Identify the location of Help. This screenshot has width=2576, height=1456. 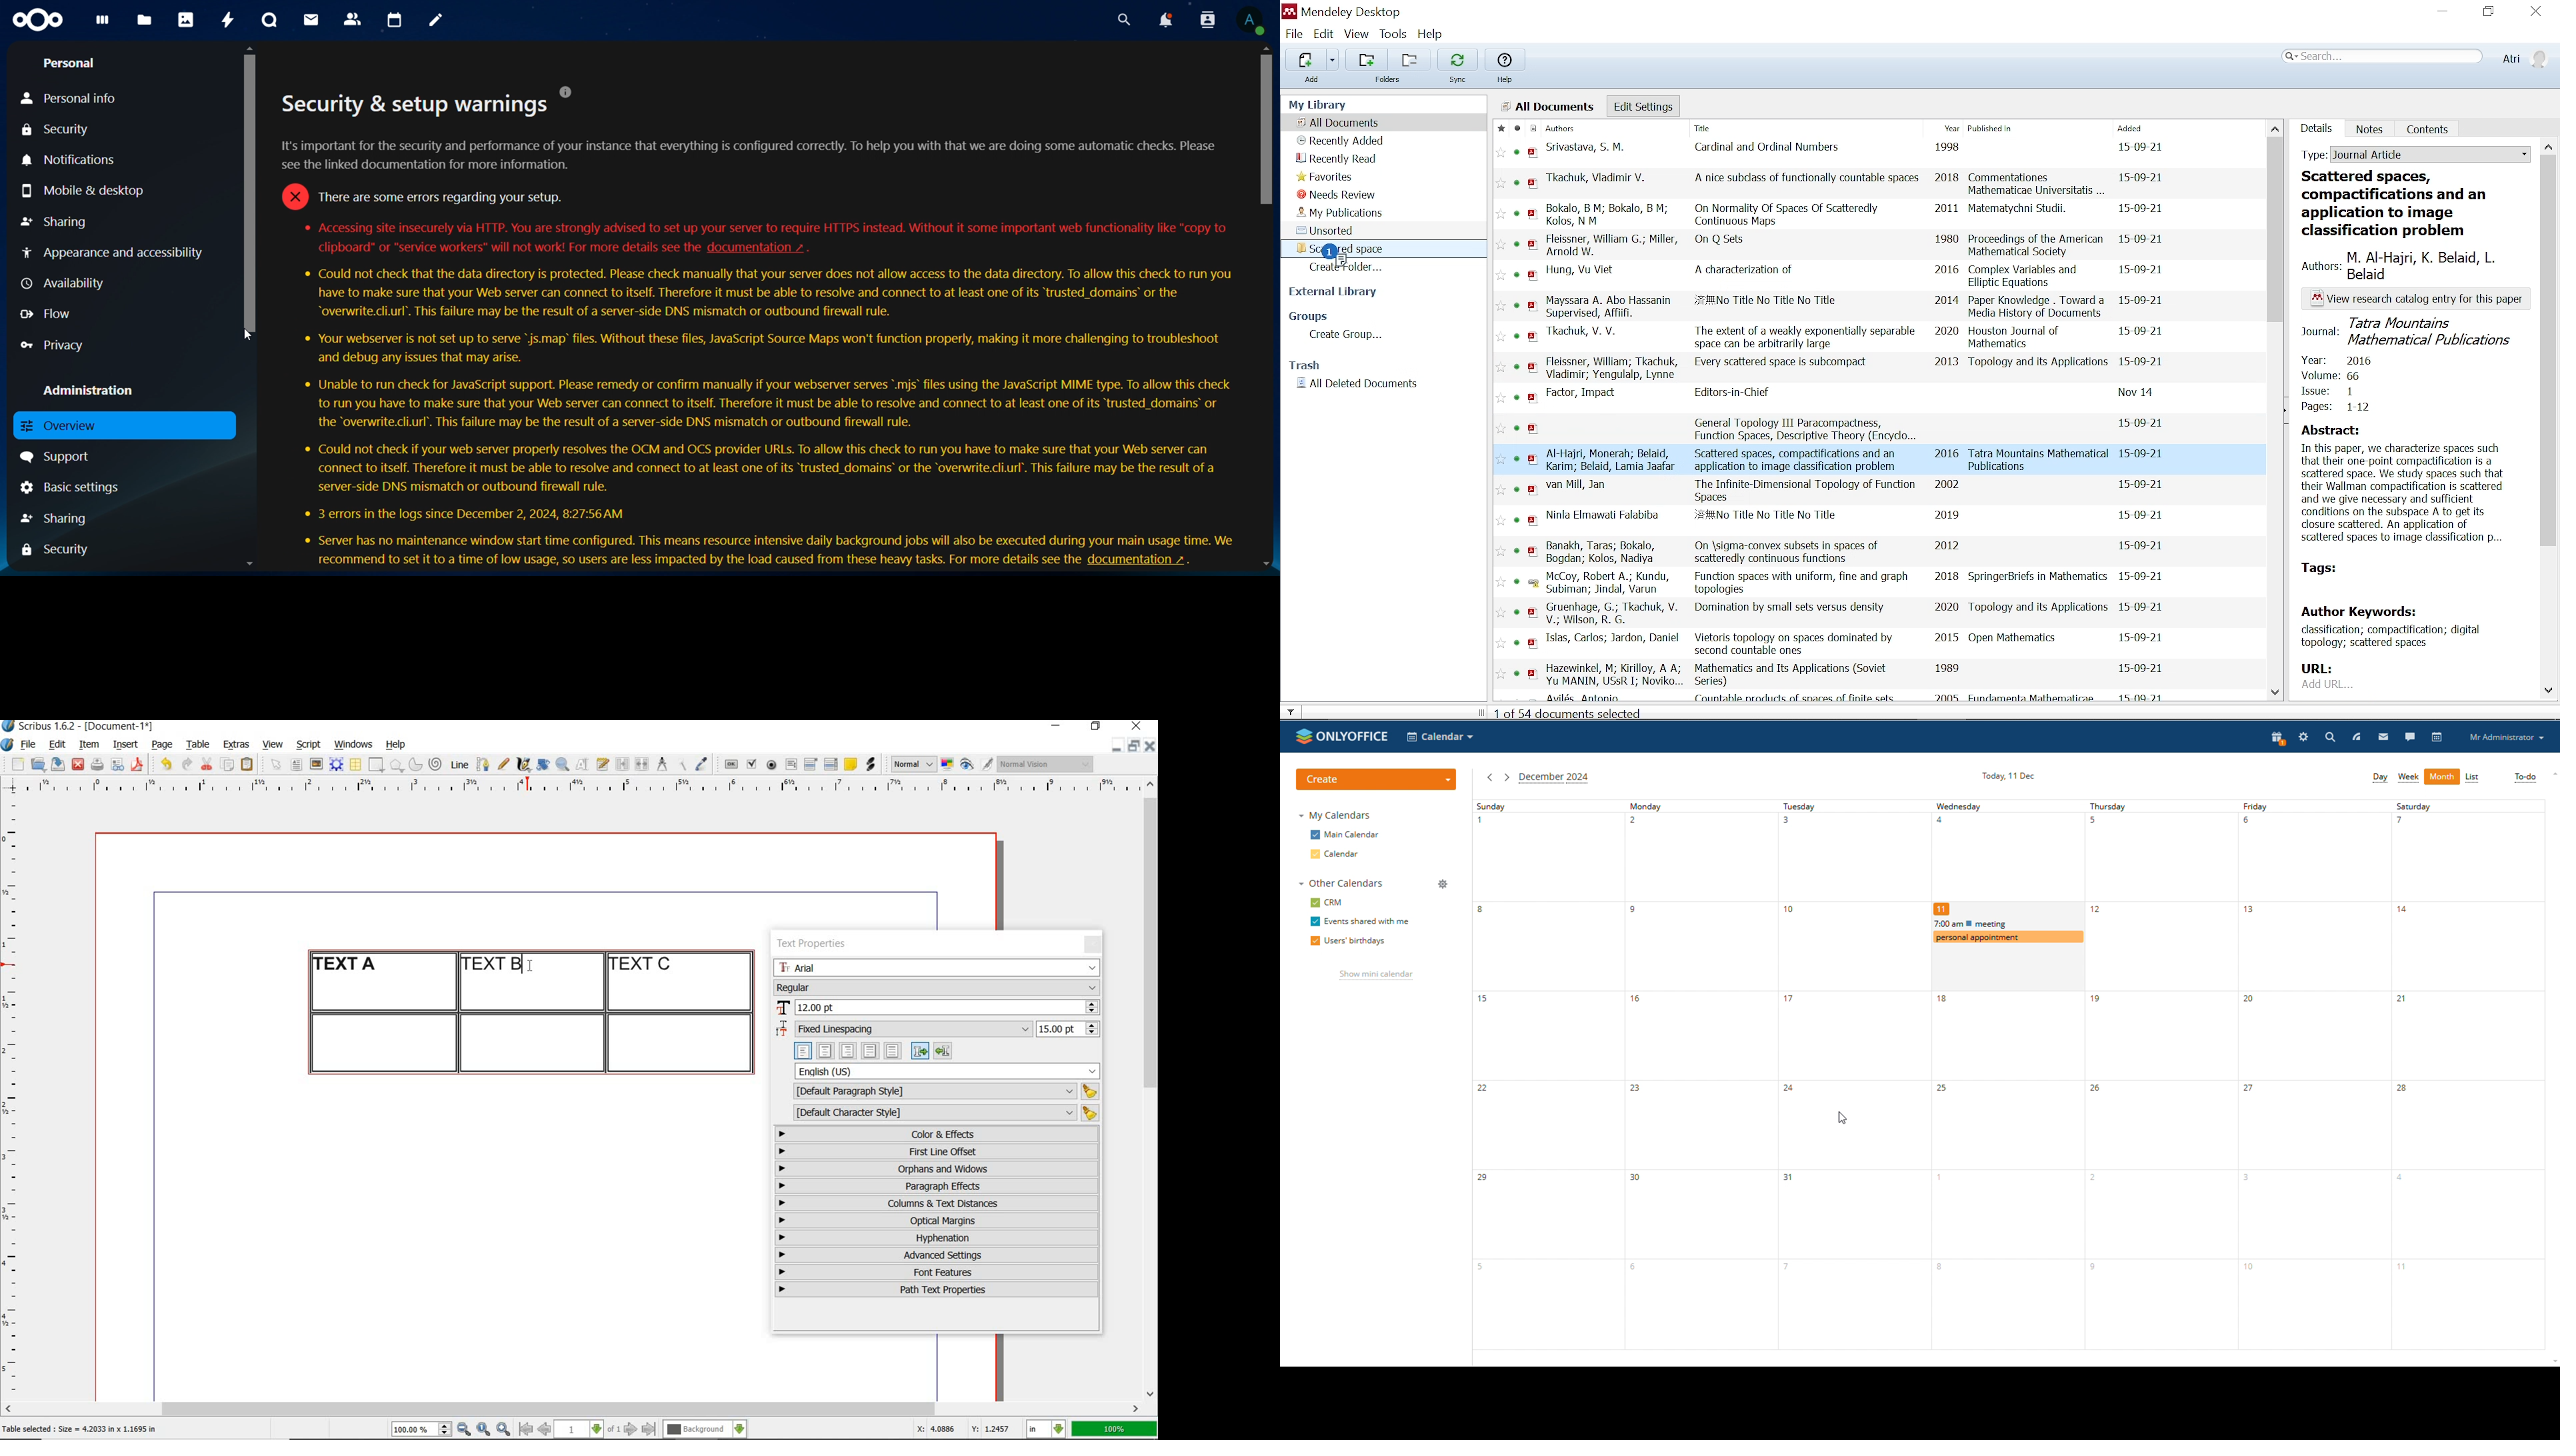
(1505, 59).